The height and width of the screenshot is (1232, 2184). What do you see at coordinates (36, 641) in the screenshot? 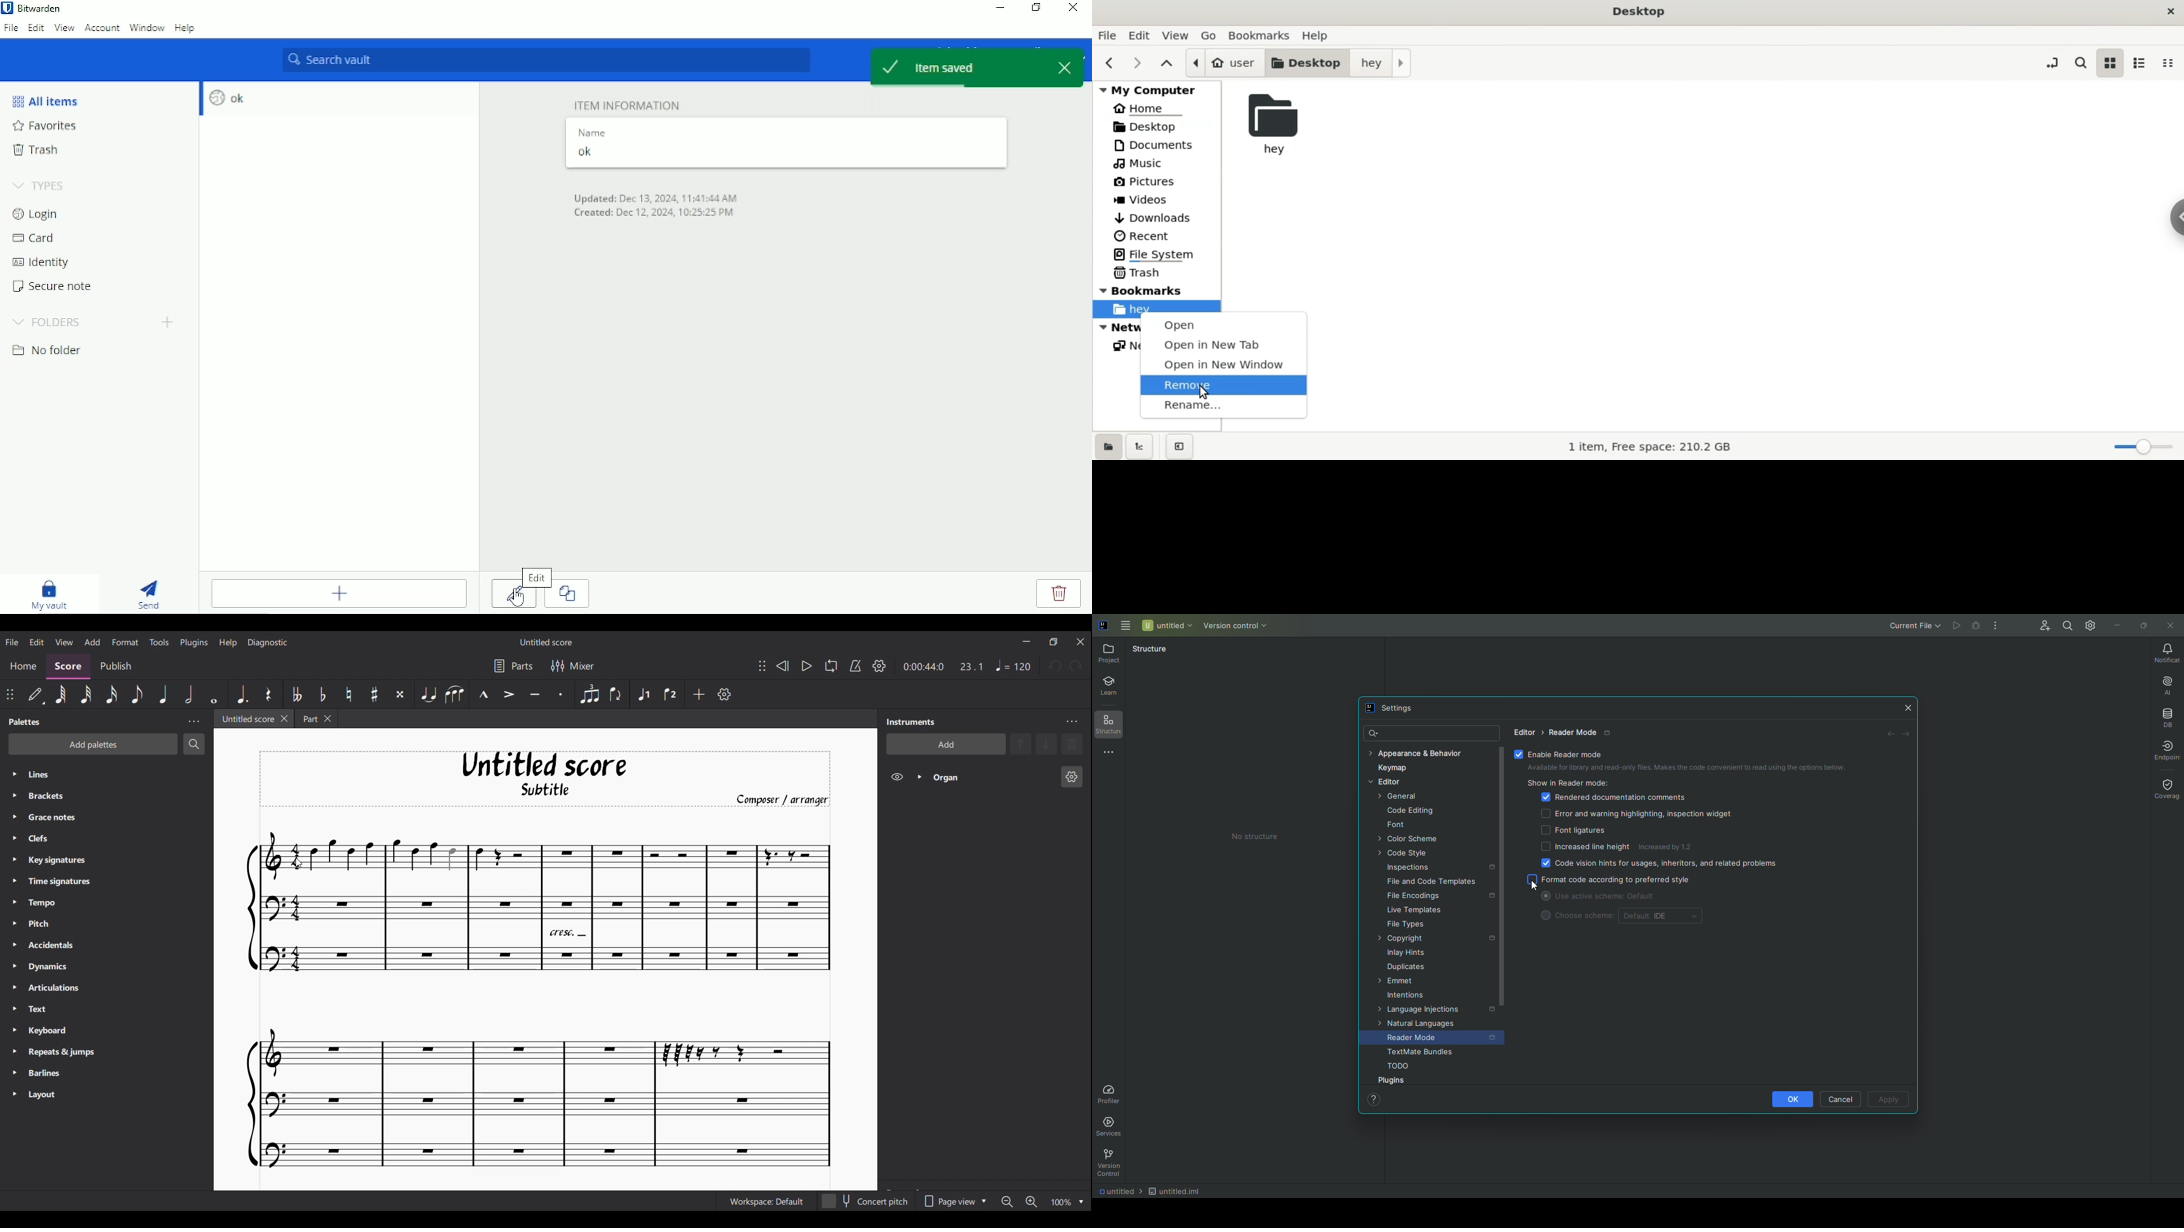
I see `Edit menu` at bounding box center [36, 641].